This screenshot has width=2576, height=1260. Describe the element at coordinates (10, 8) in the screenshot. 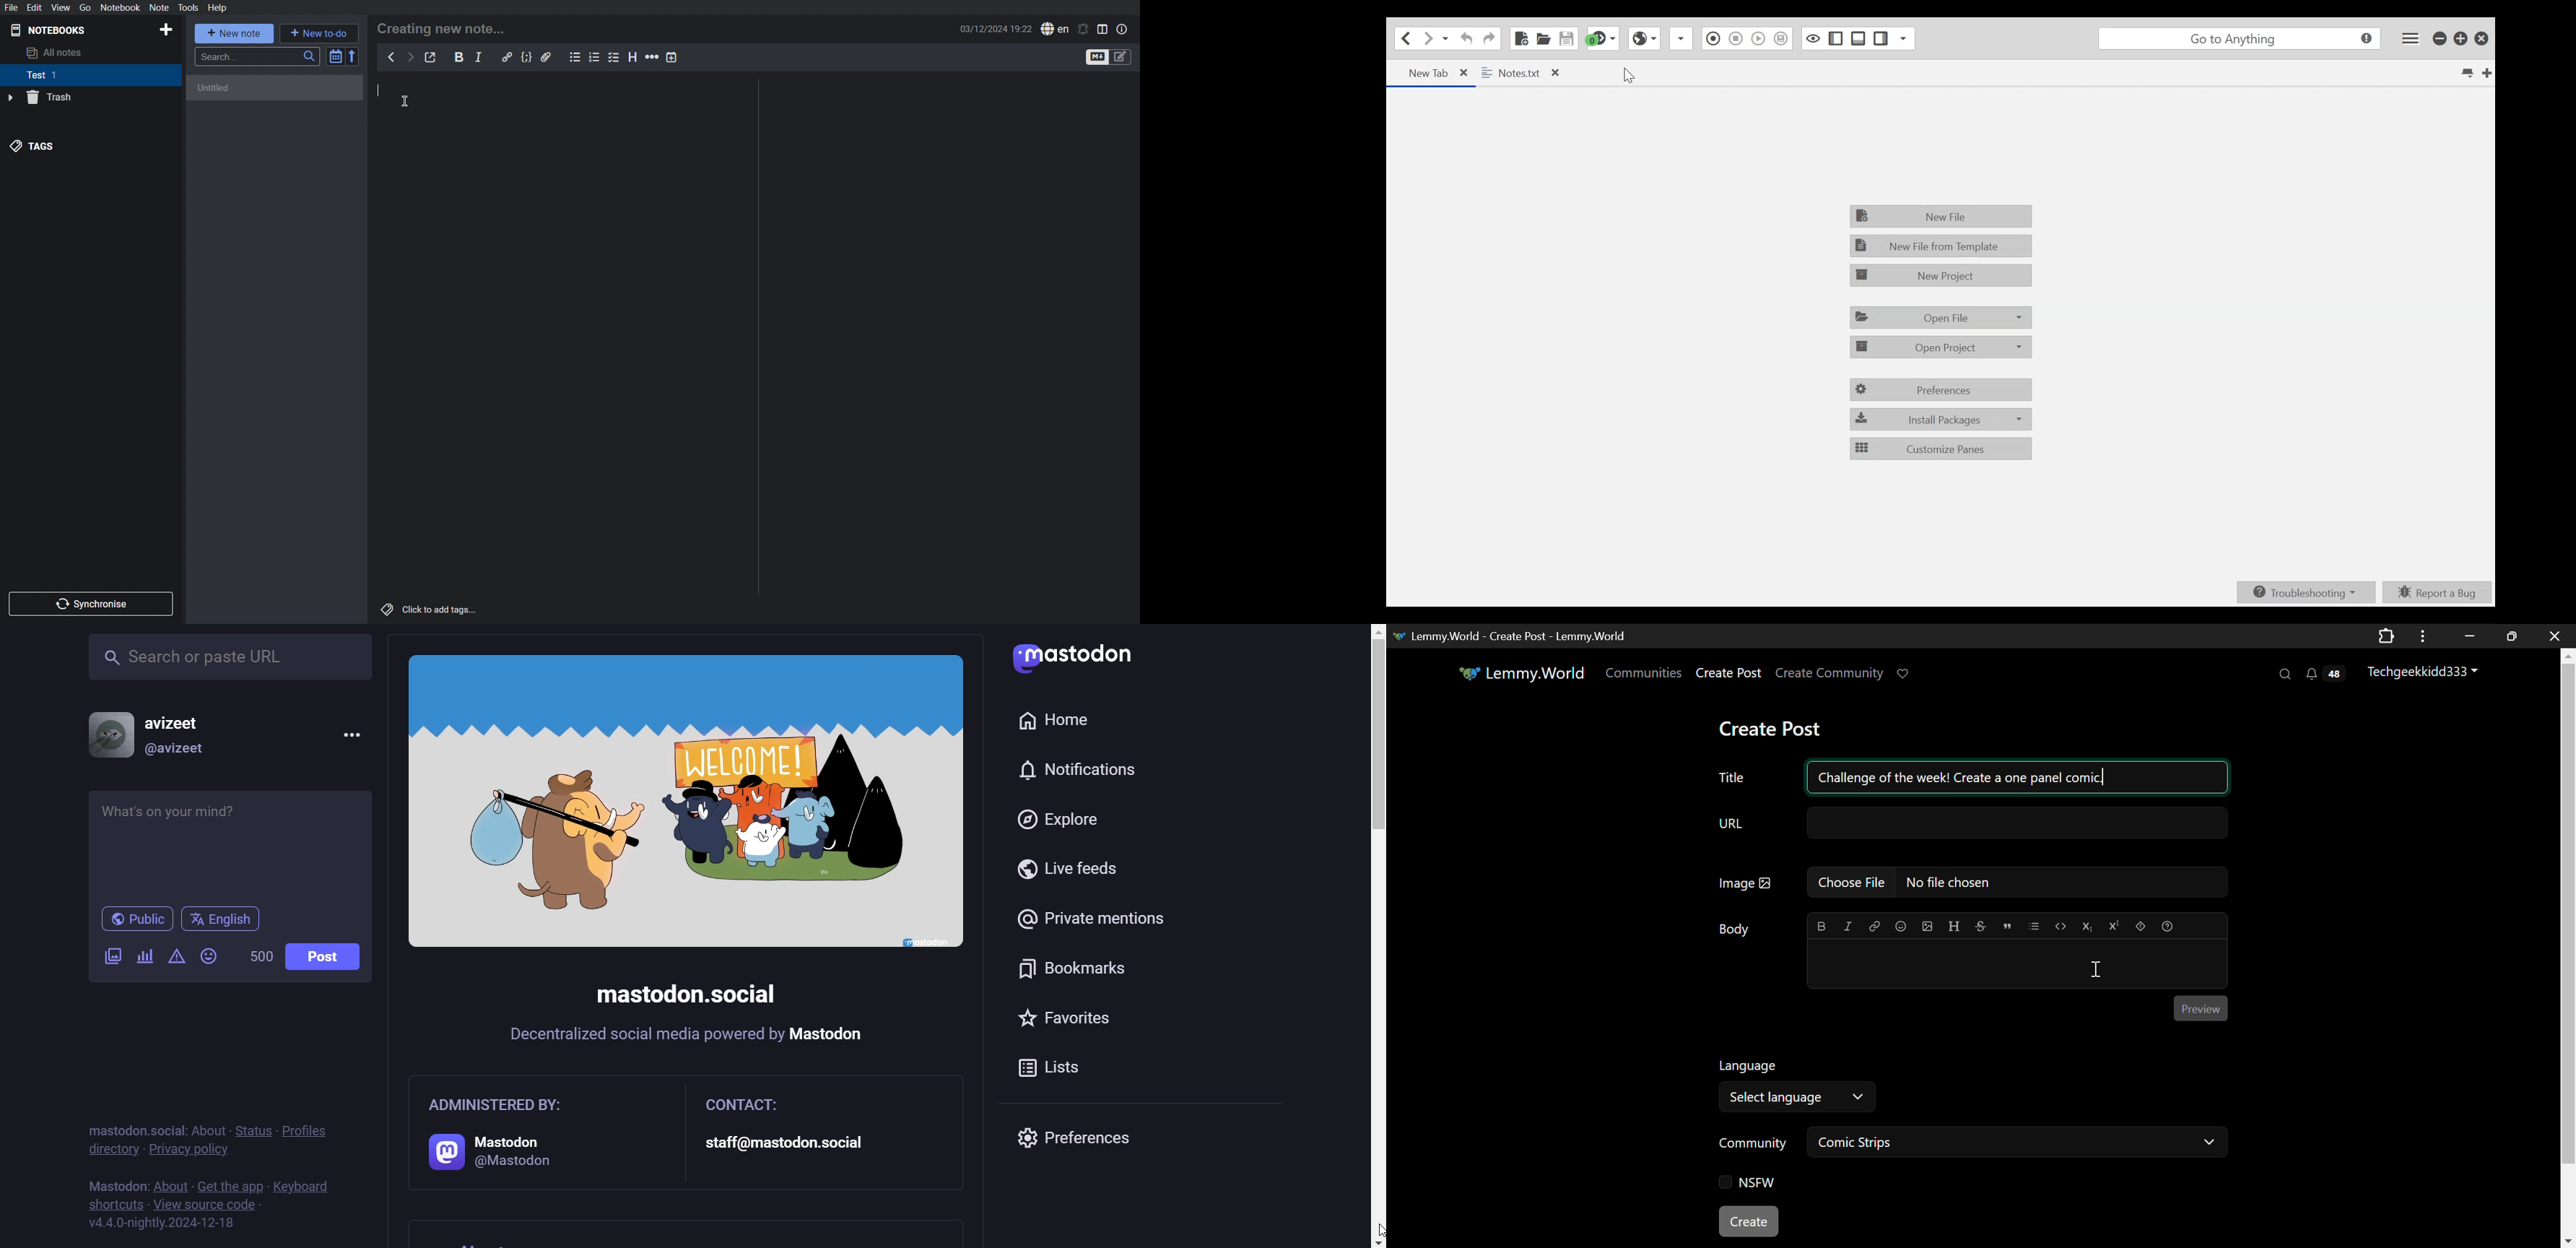

I see `File` at that location.